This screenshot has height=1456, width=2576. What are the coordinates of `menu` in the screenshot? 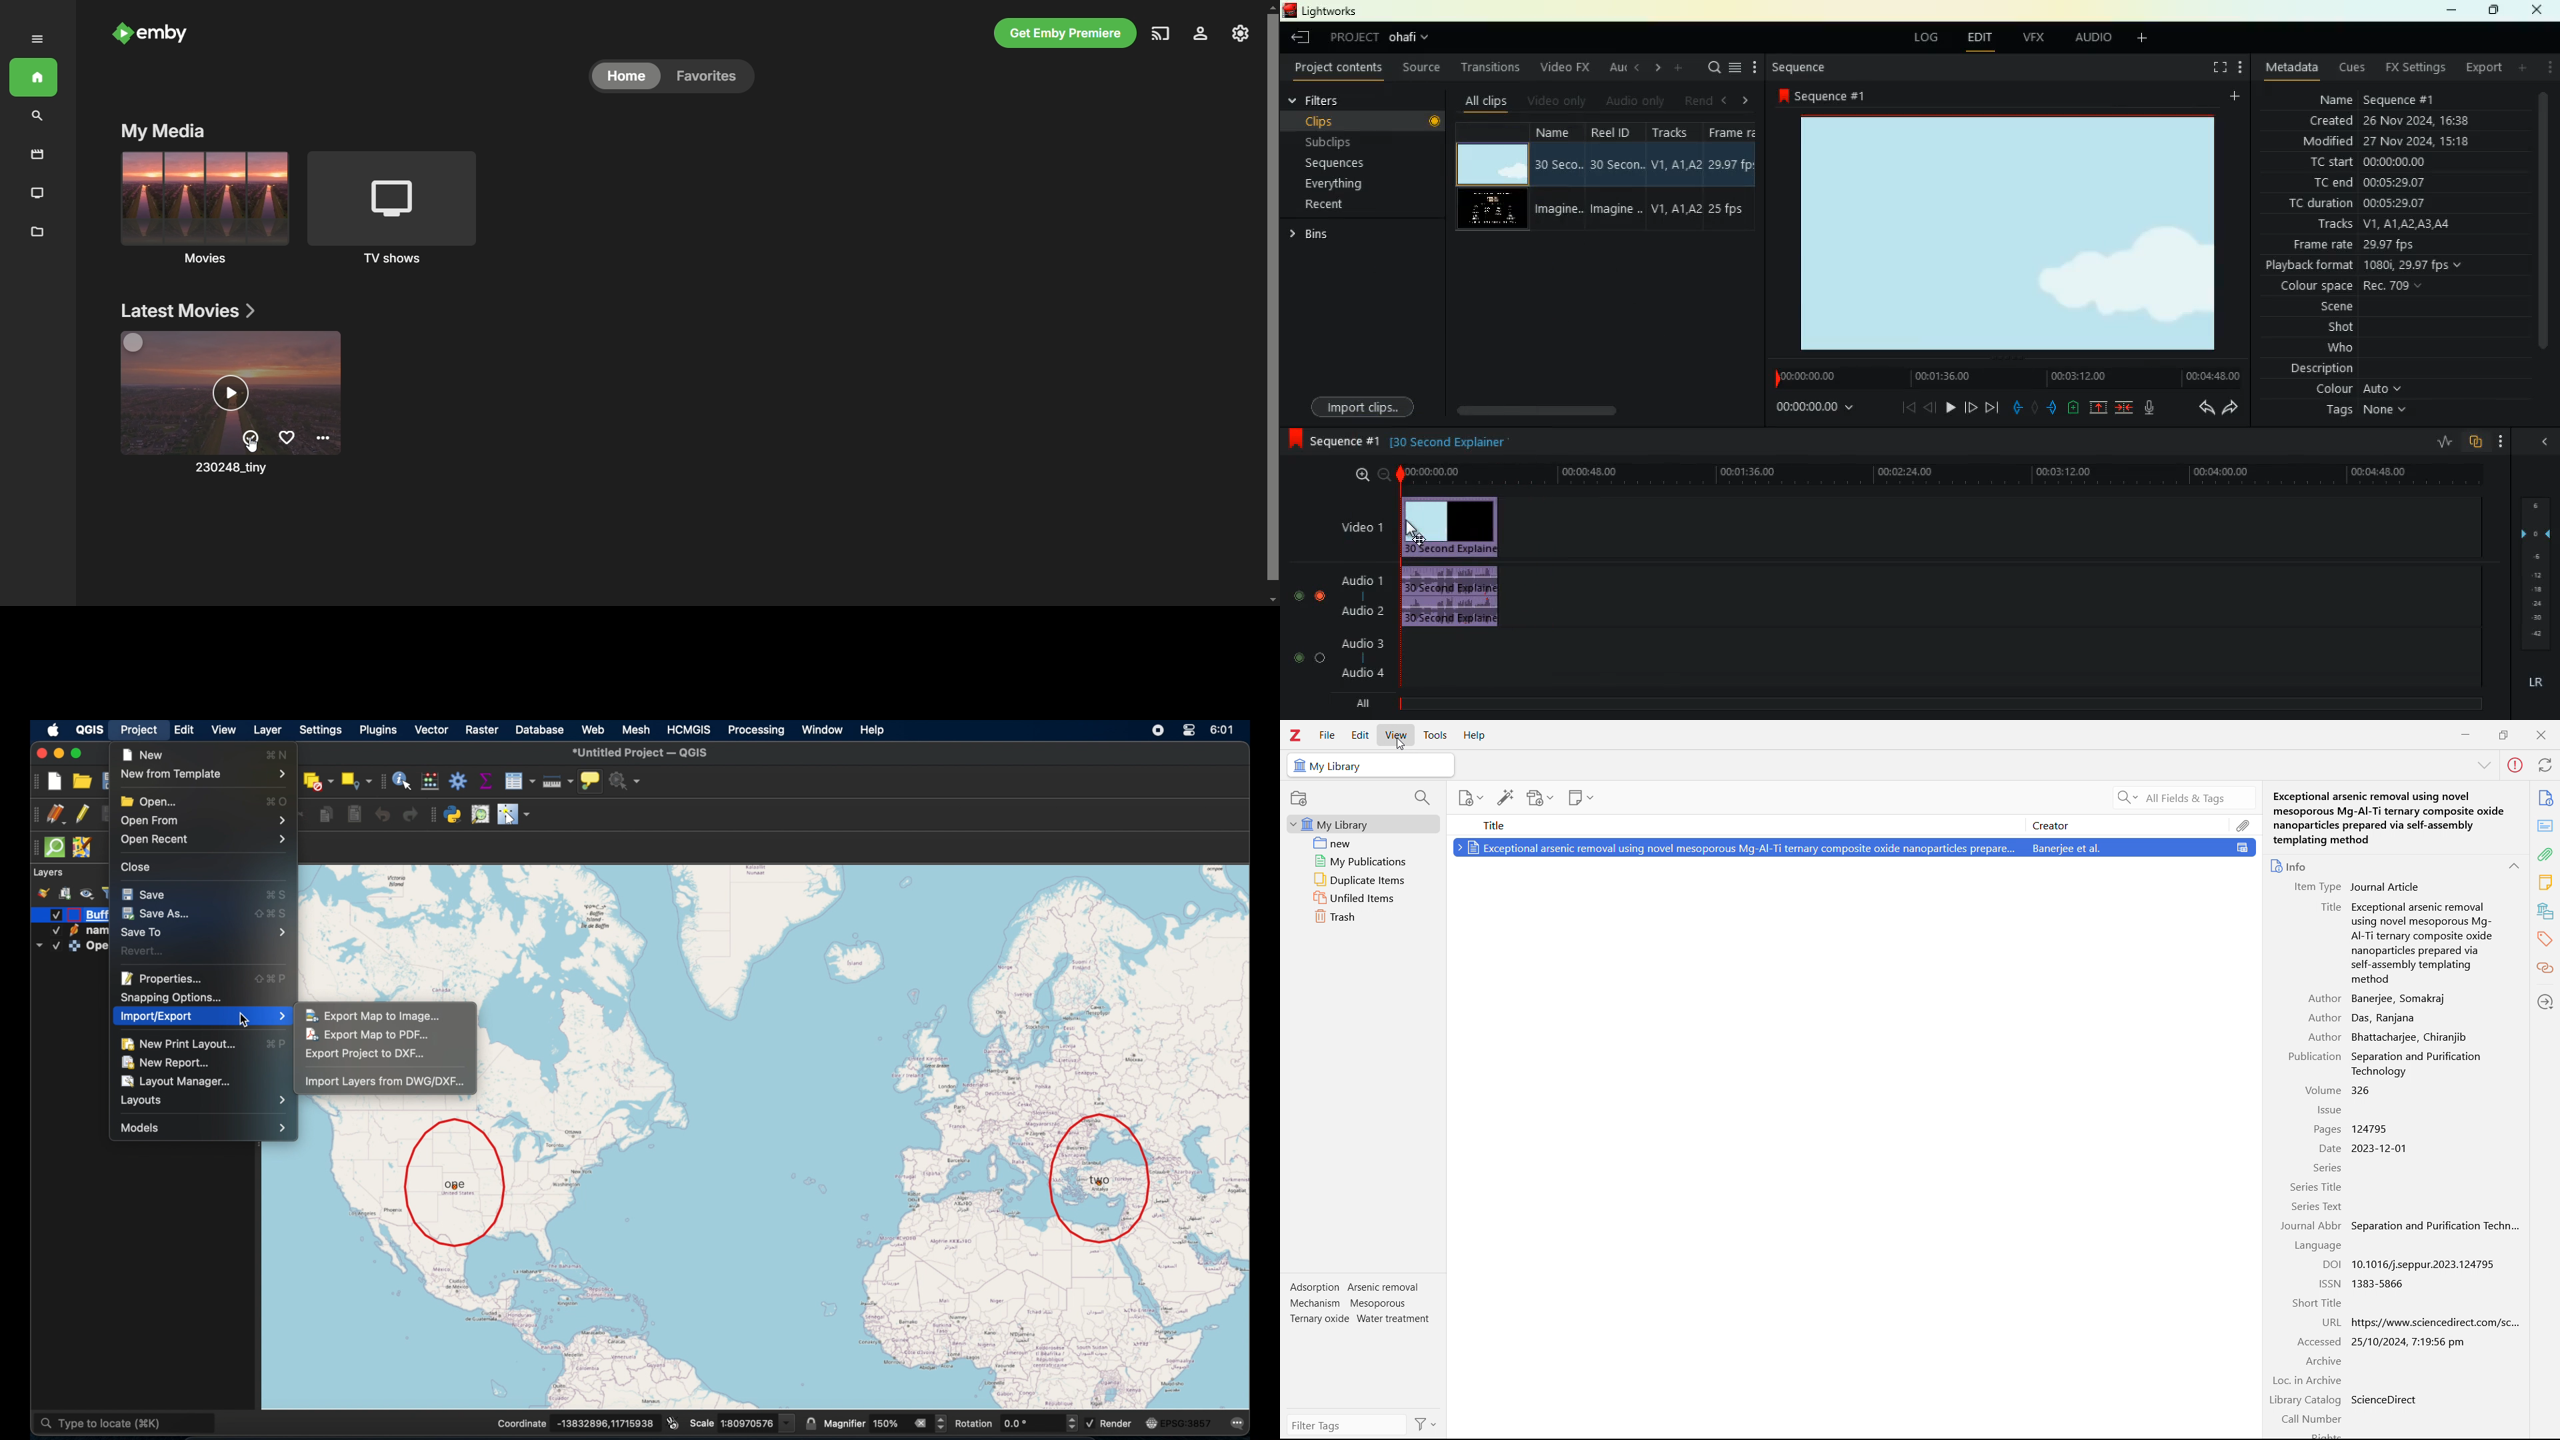 It's located at (1735, 69).